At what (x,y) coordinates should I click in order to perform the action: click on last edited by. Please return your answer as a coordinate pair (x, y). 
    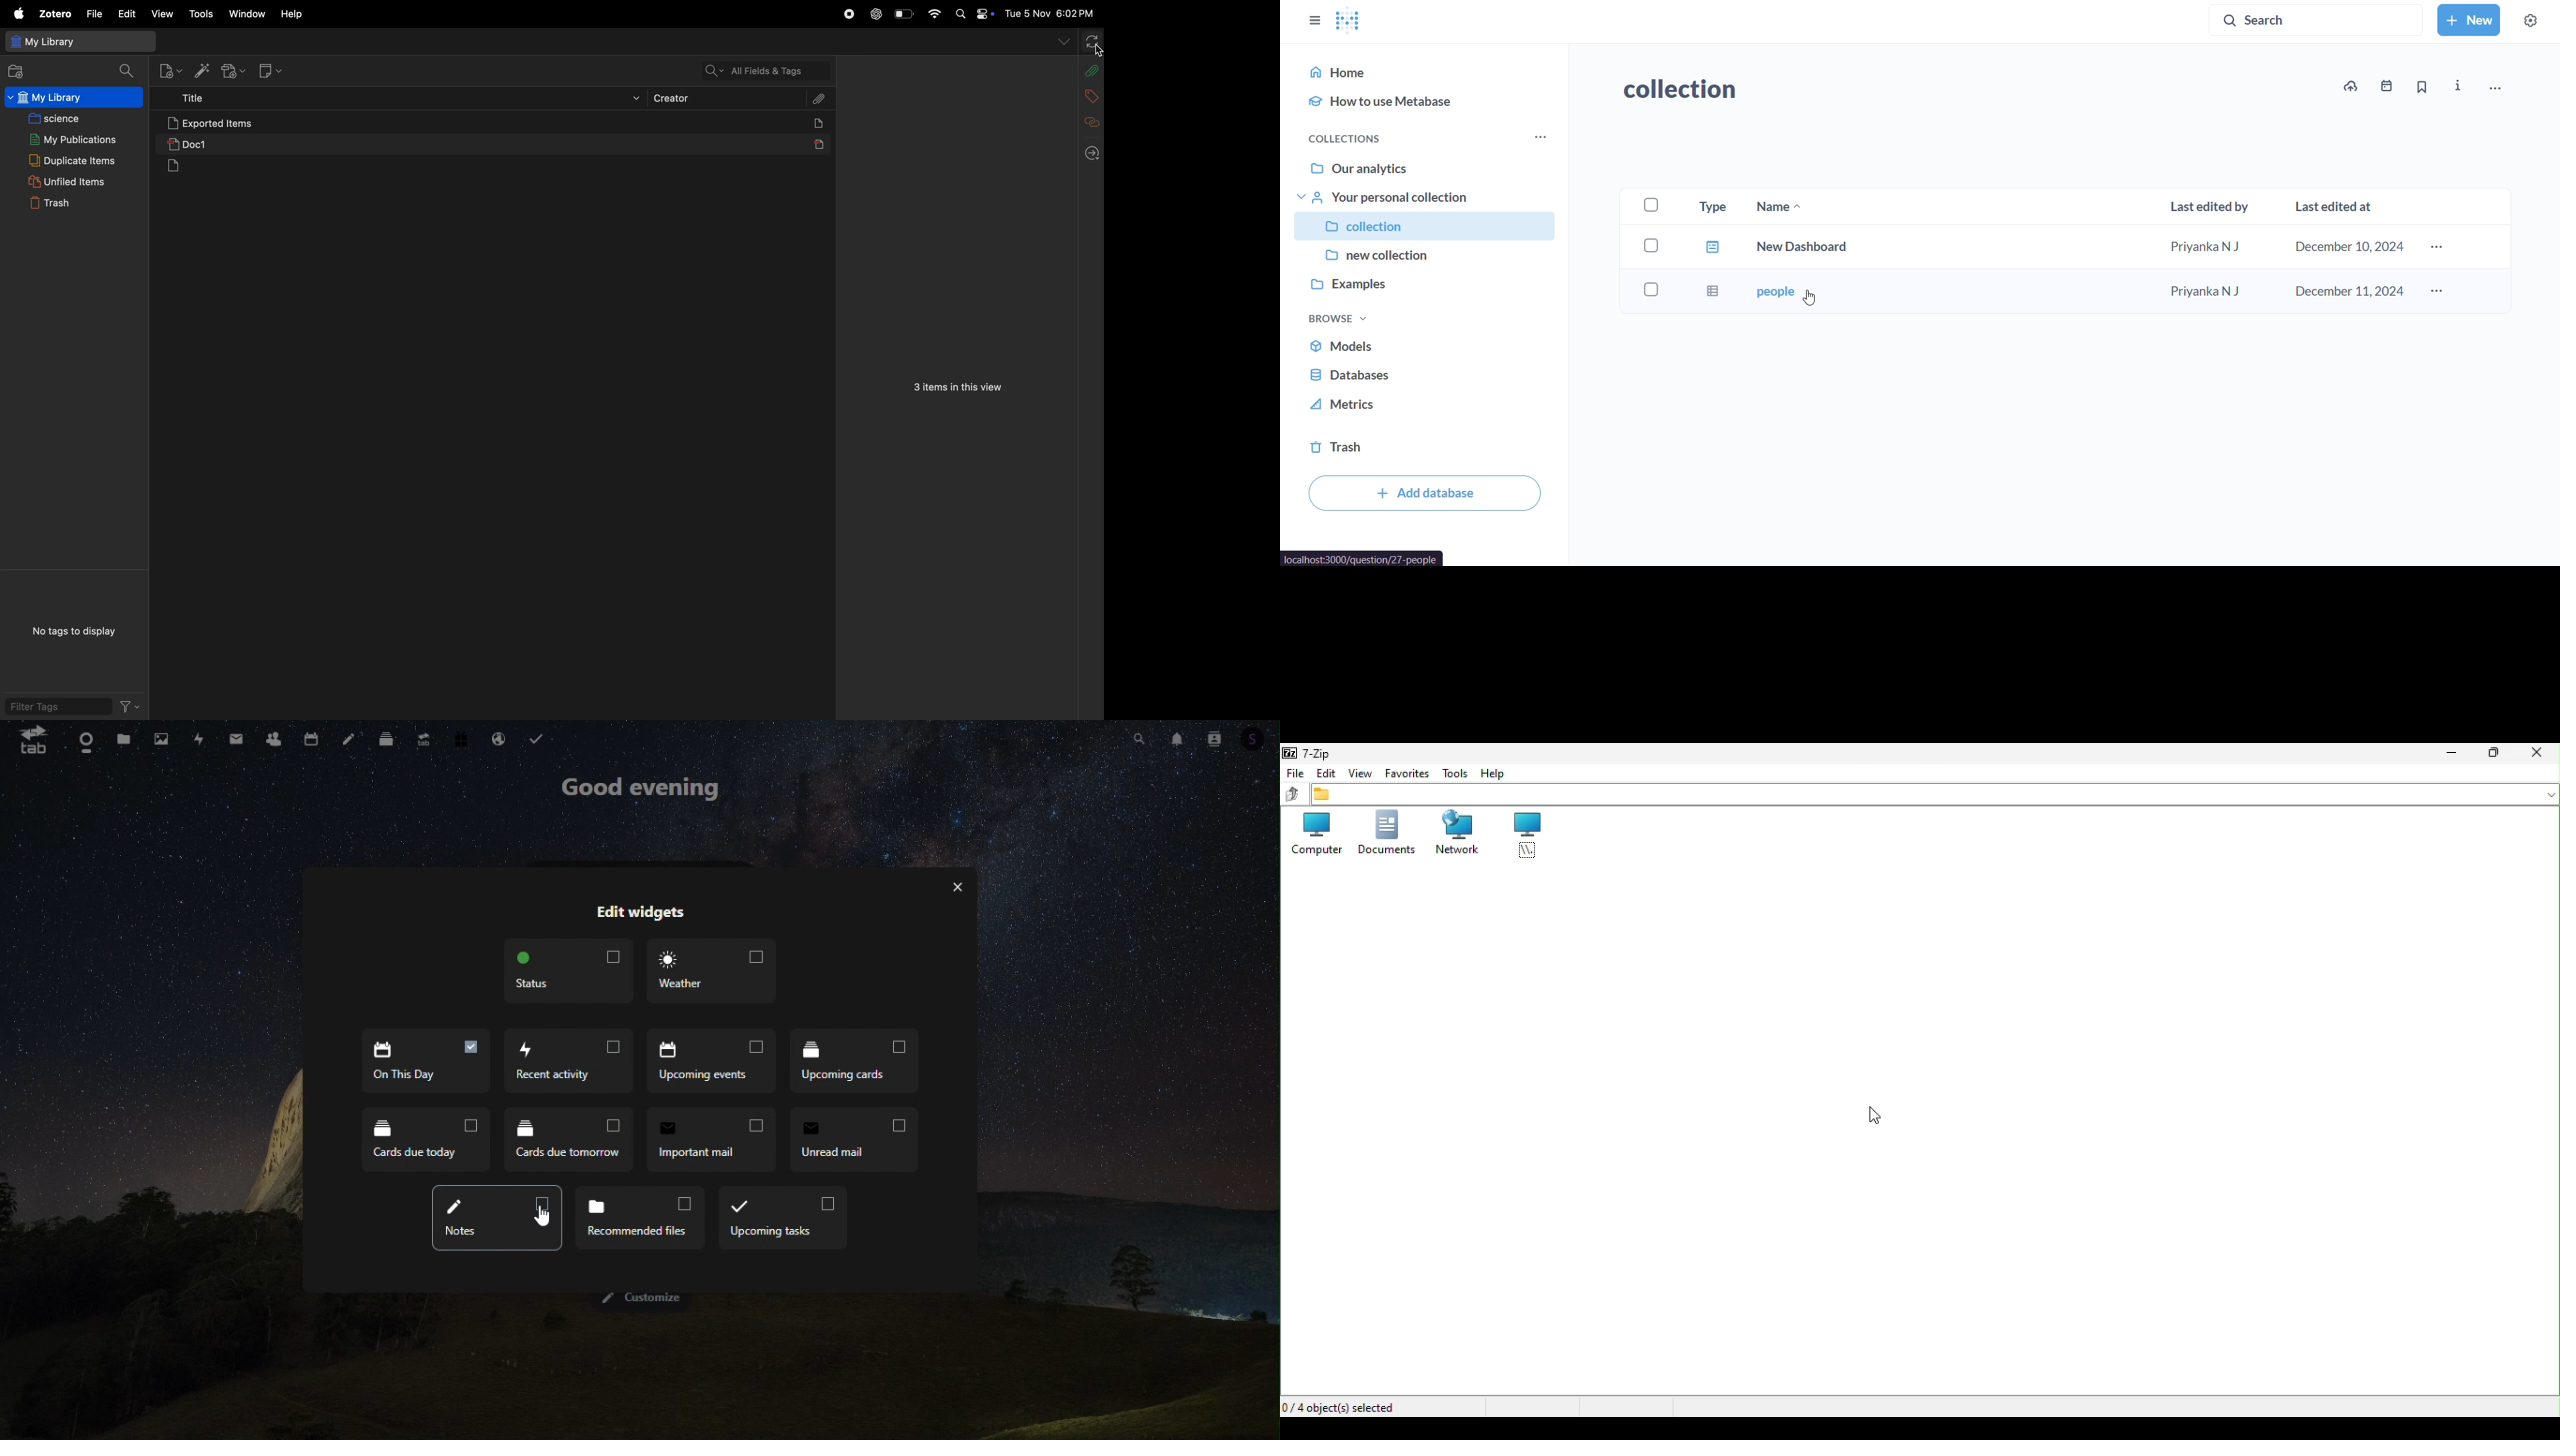
    Looking at the image, I should click on (2210, 209).